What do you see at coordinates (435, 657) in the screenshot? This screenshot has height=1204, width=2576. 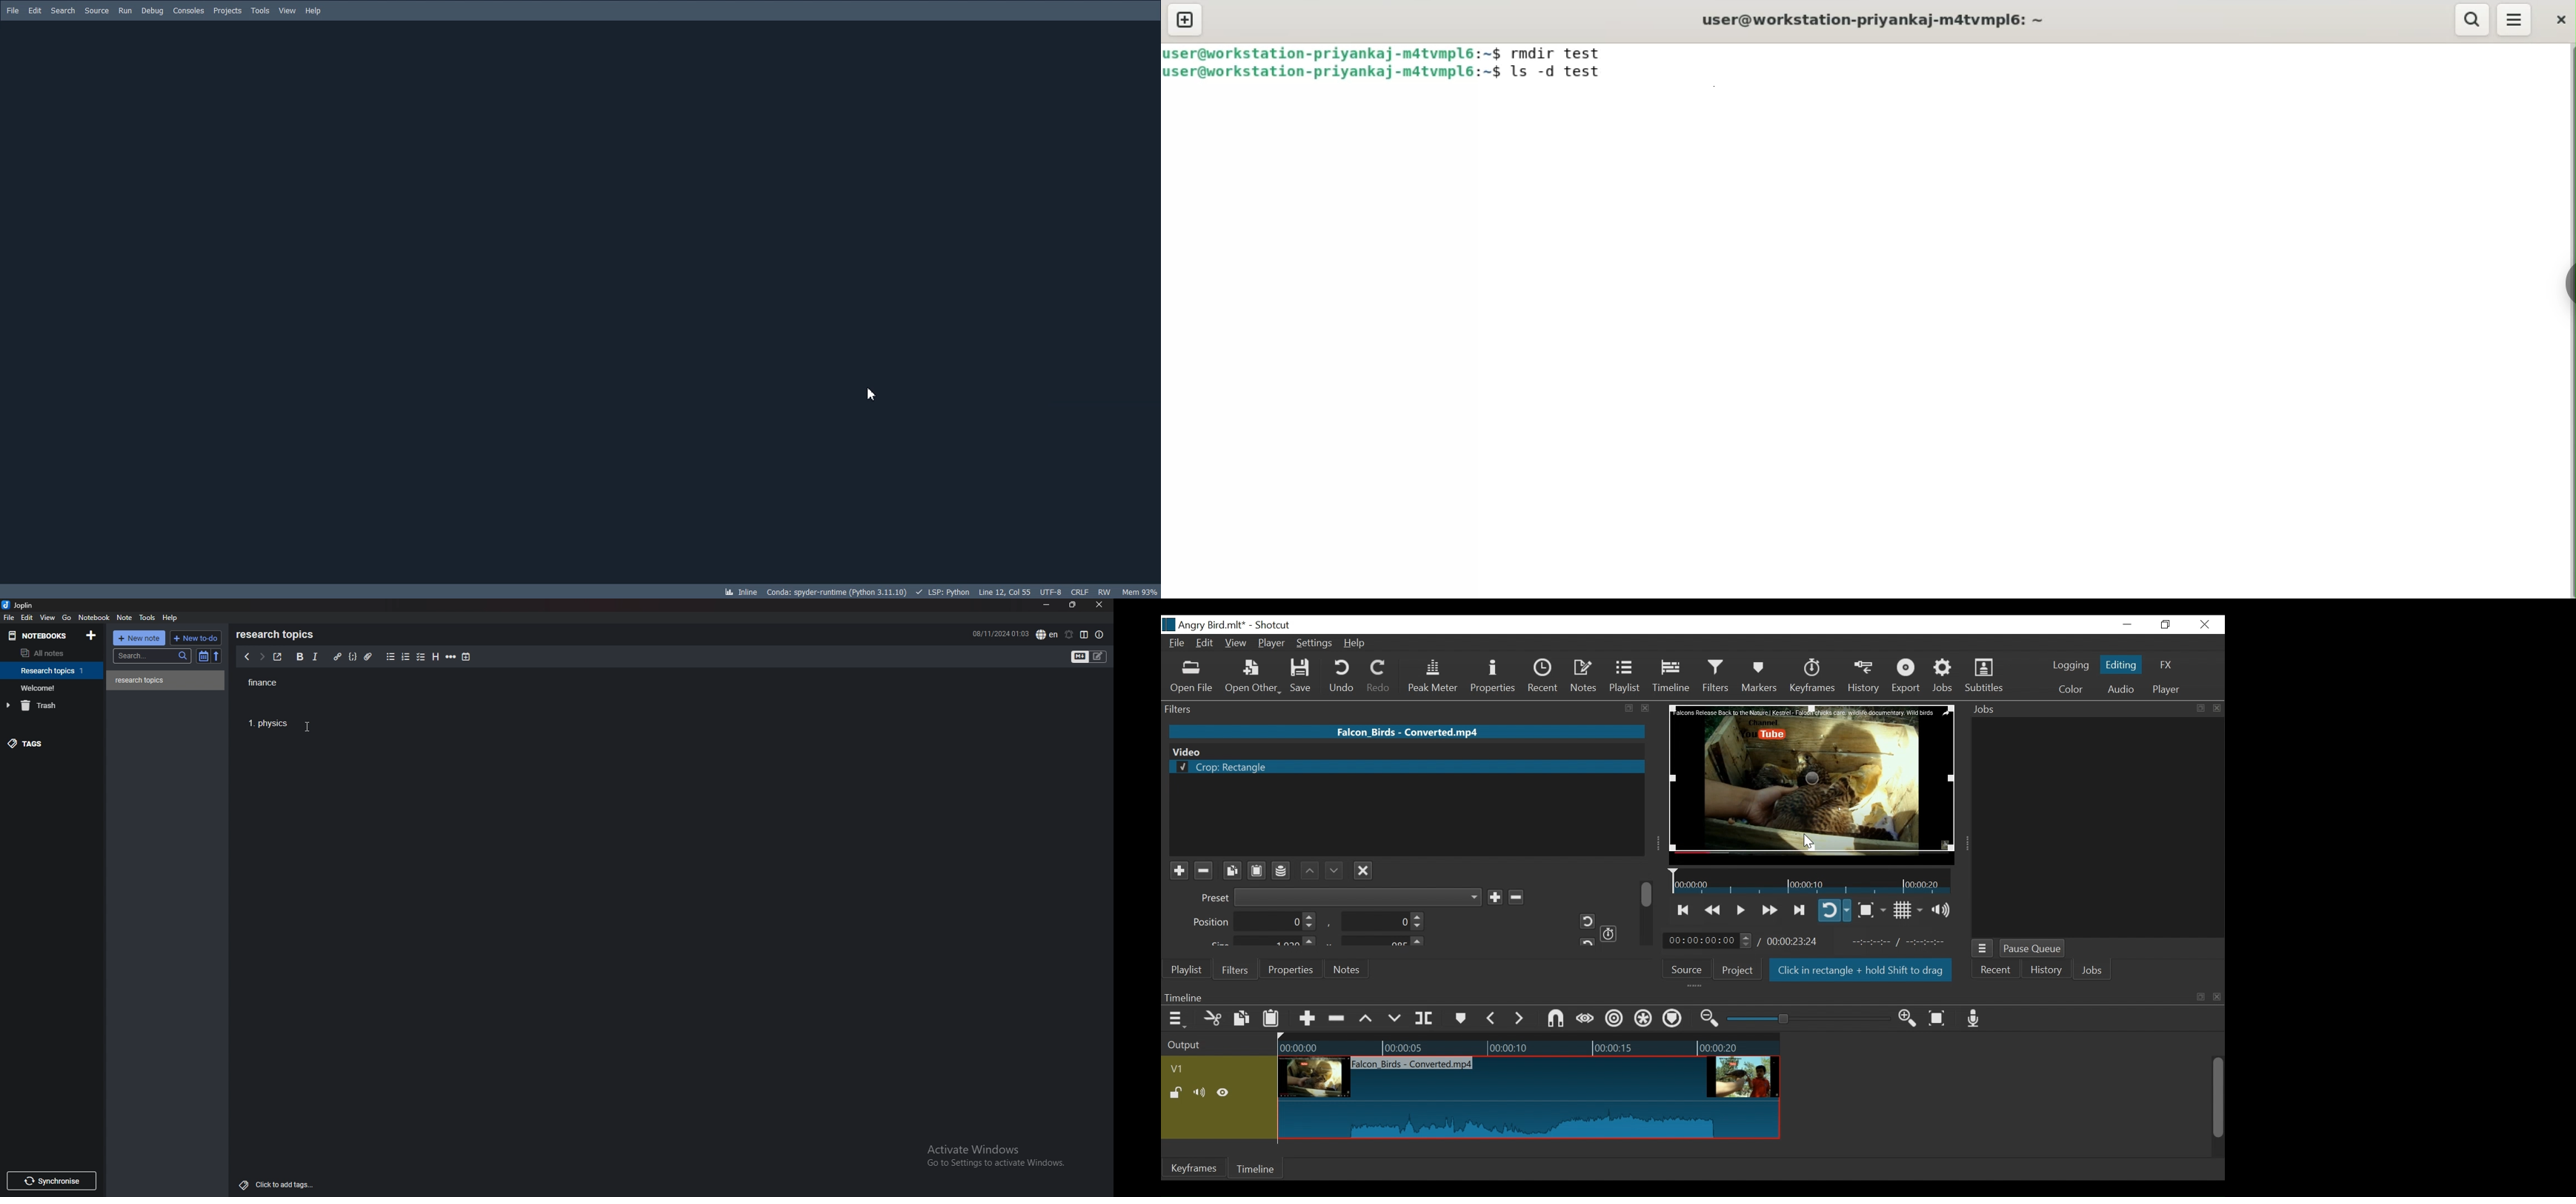 I see `heading` at bounding box center [435, 657].